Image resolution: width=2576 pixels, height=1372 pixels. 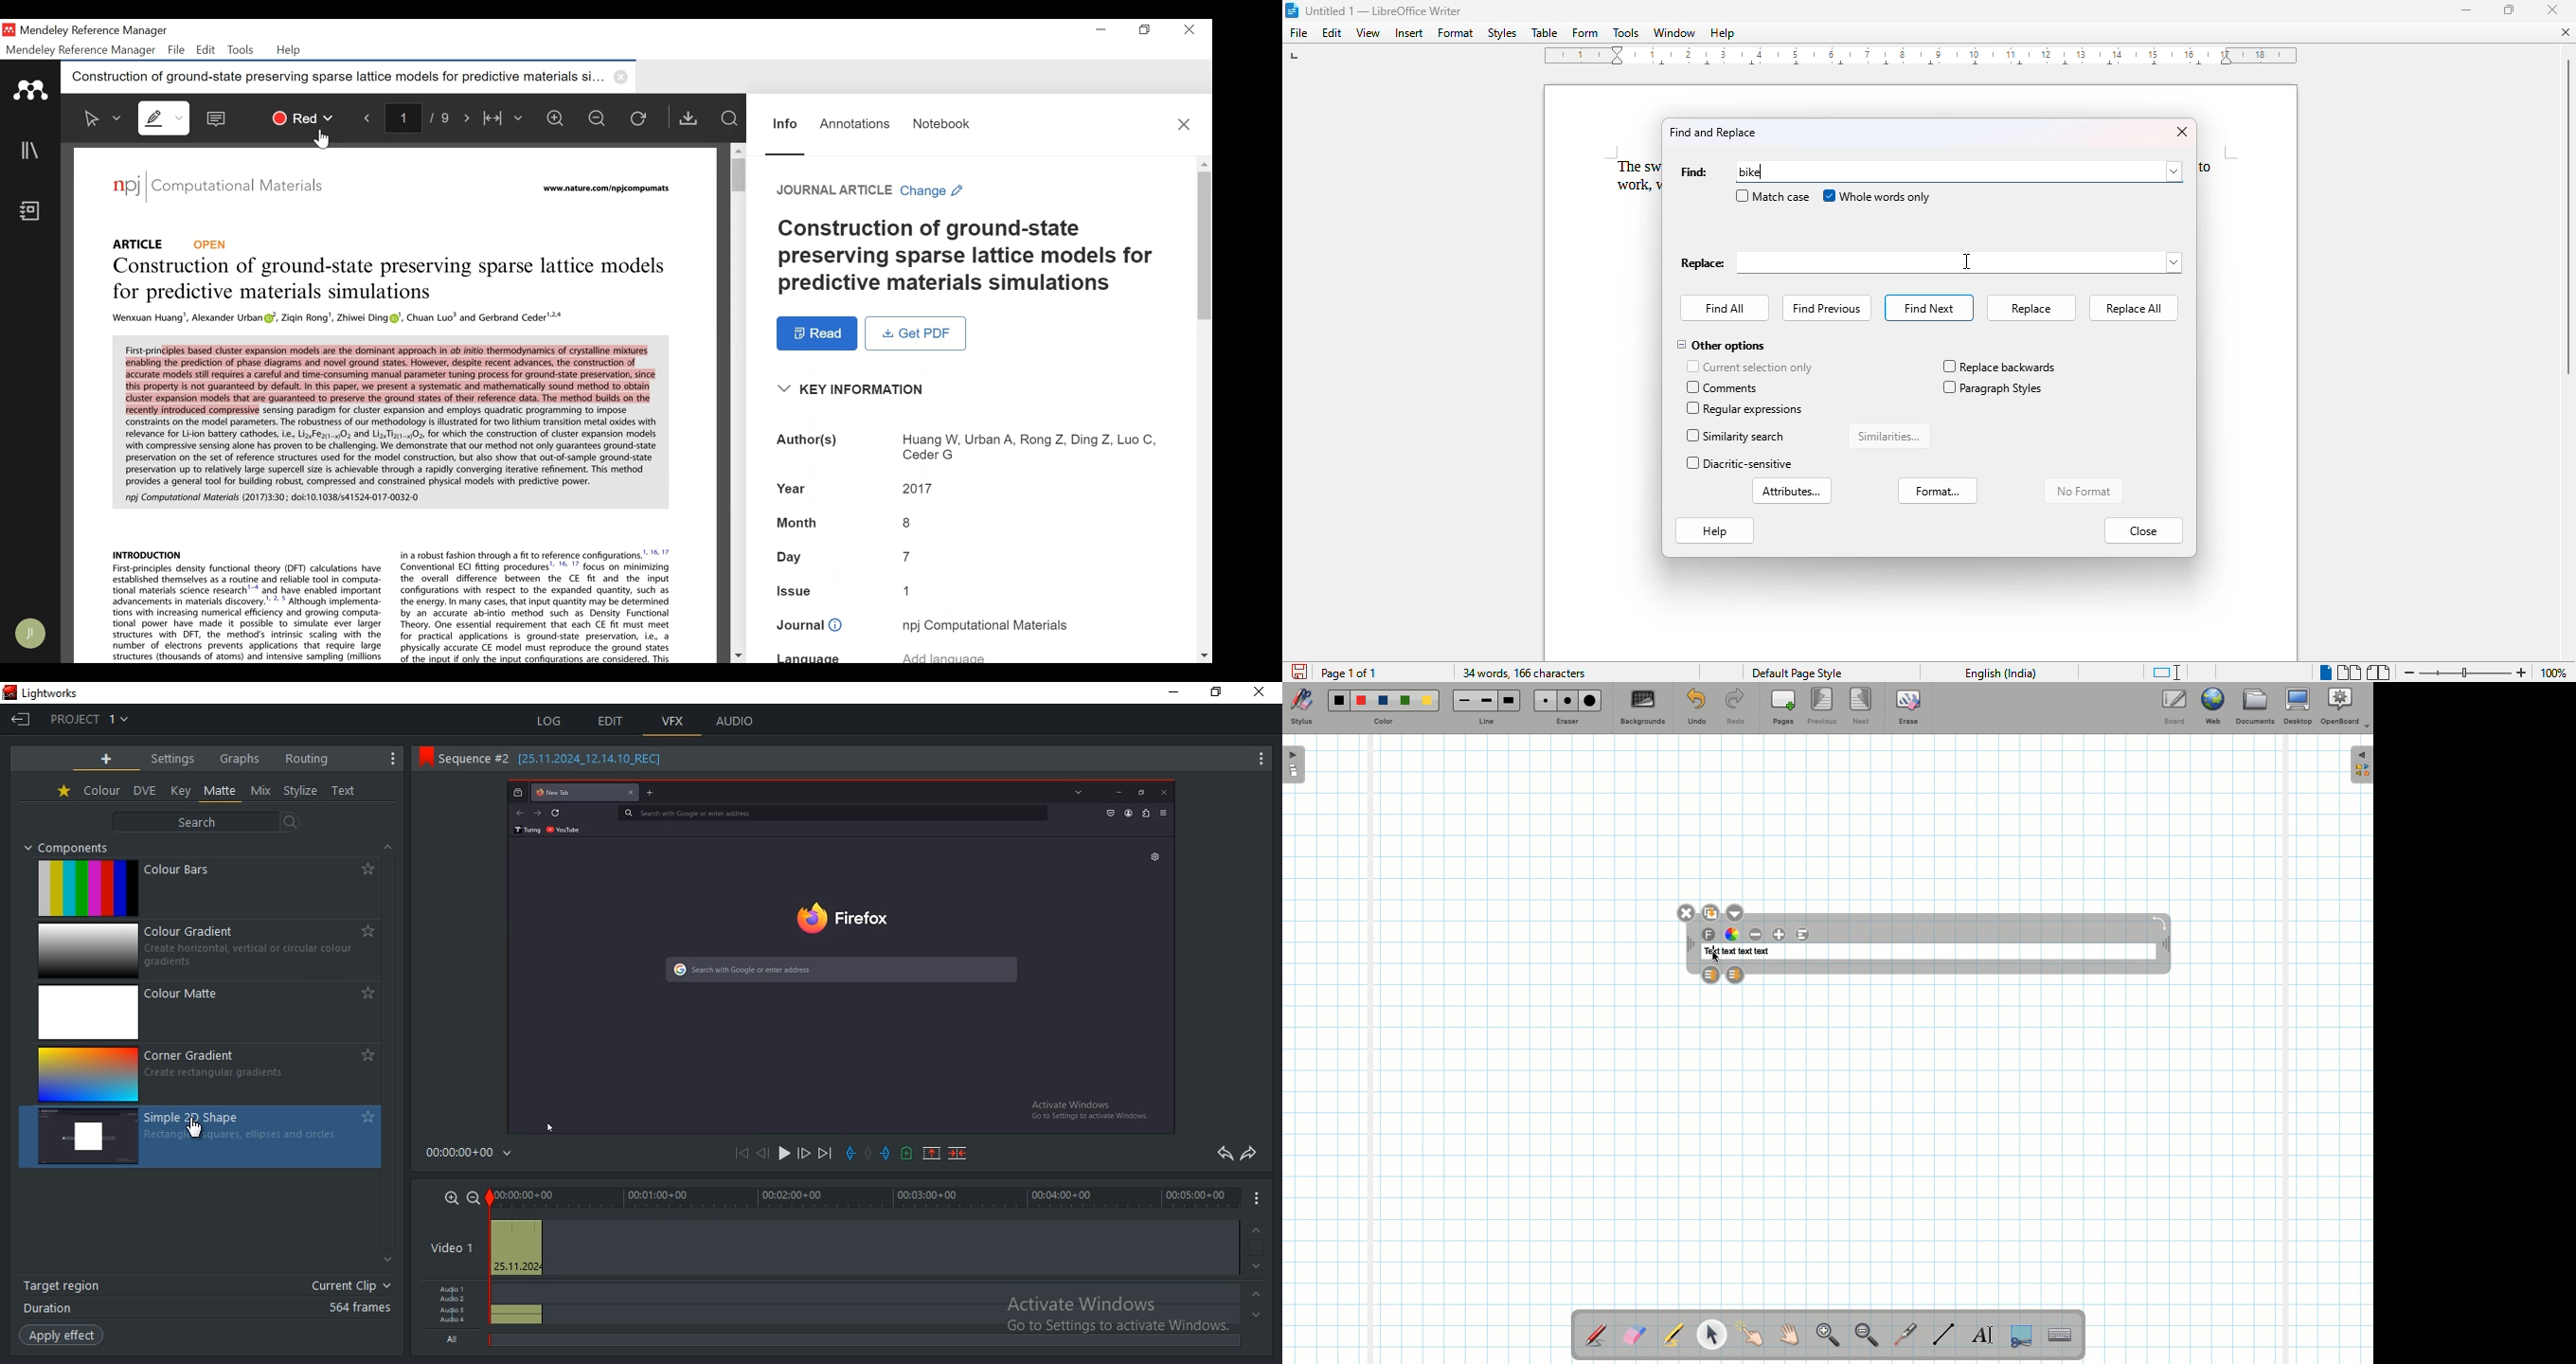 What do you see at coordinates (984, 626) in the screenshot?
I see `npj Computational Materials` at bounding box center [984, 626].